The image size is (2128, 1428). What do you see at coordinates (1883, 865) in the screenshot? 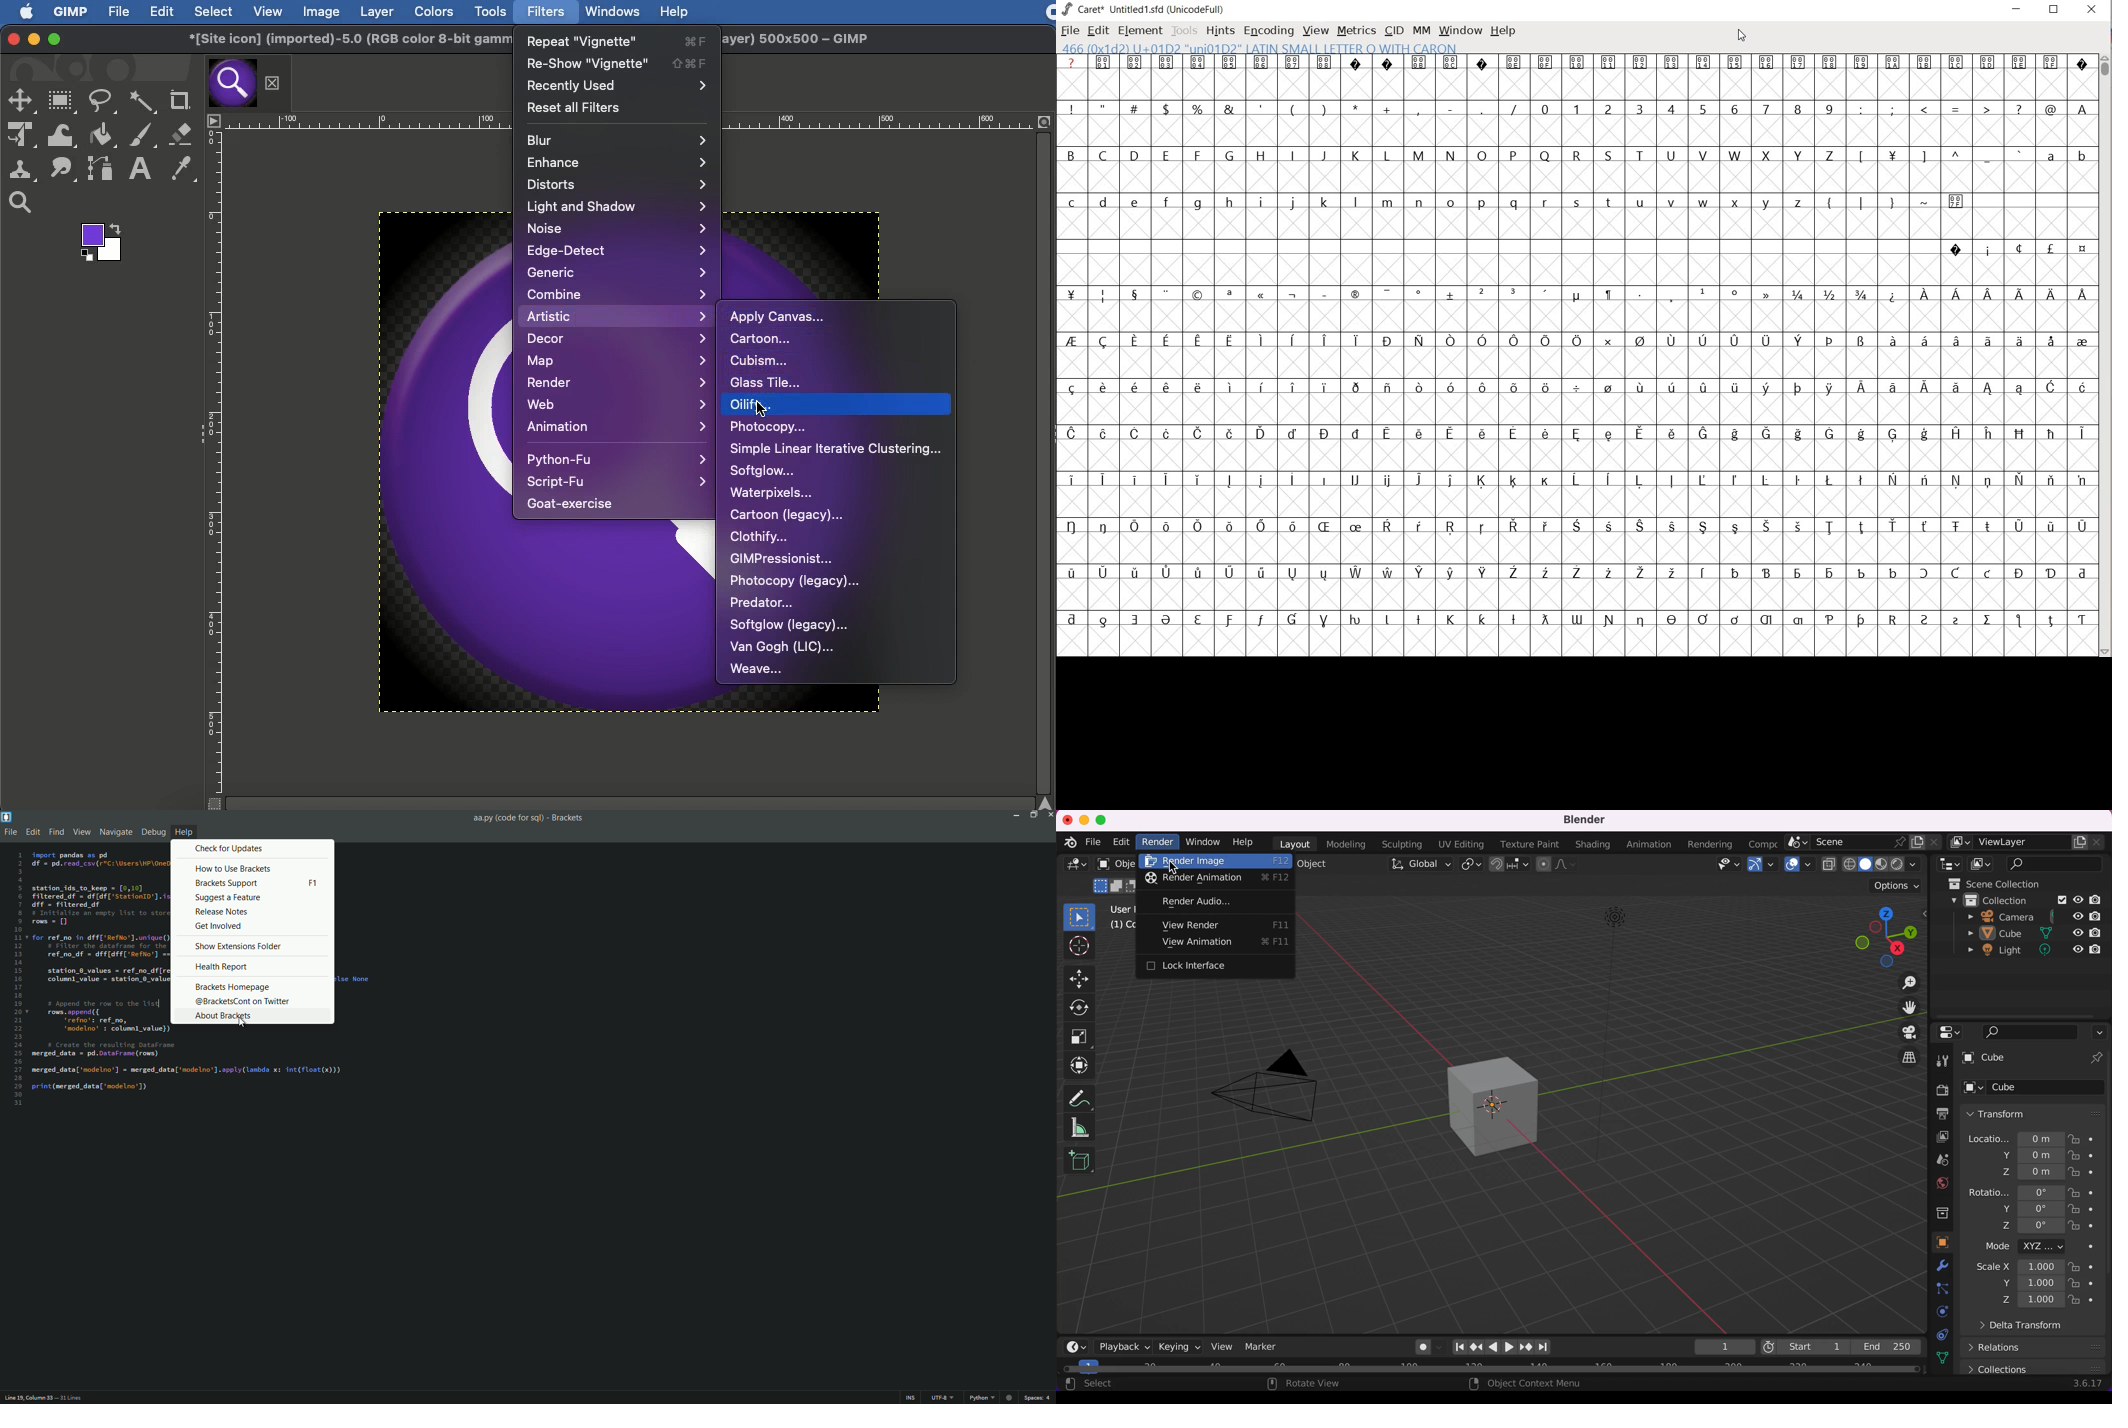
I see `shading` at bounding box center [1883, 865].